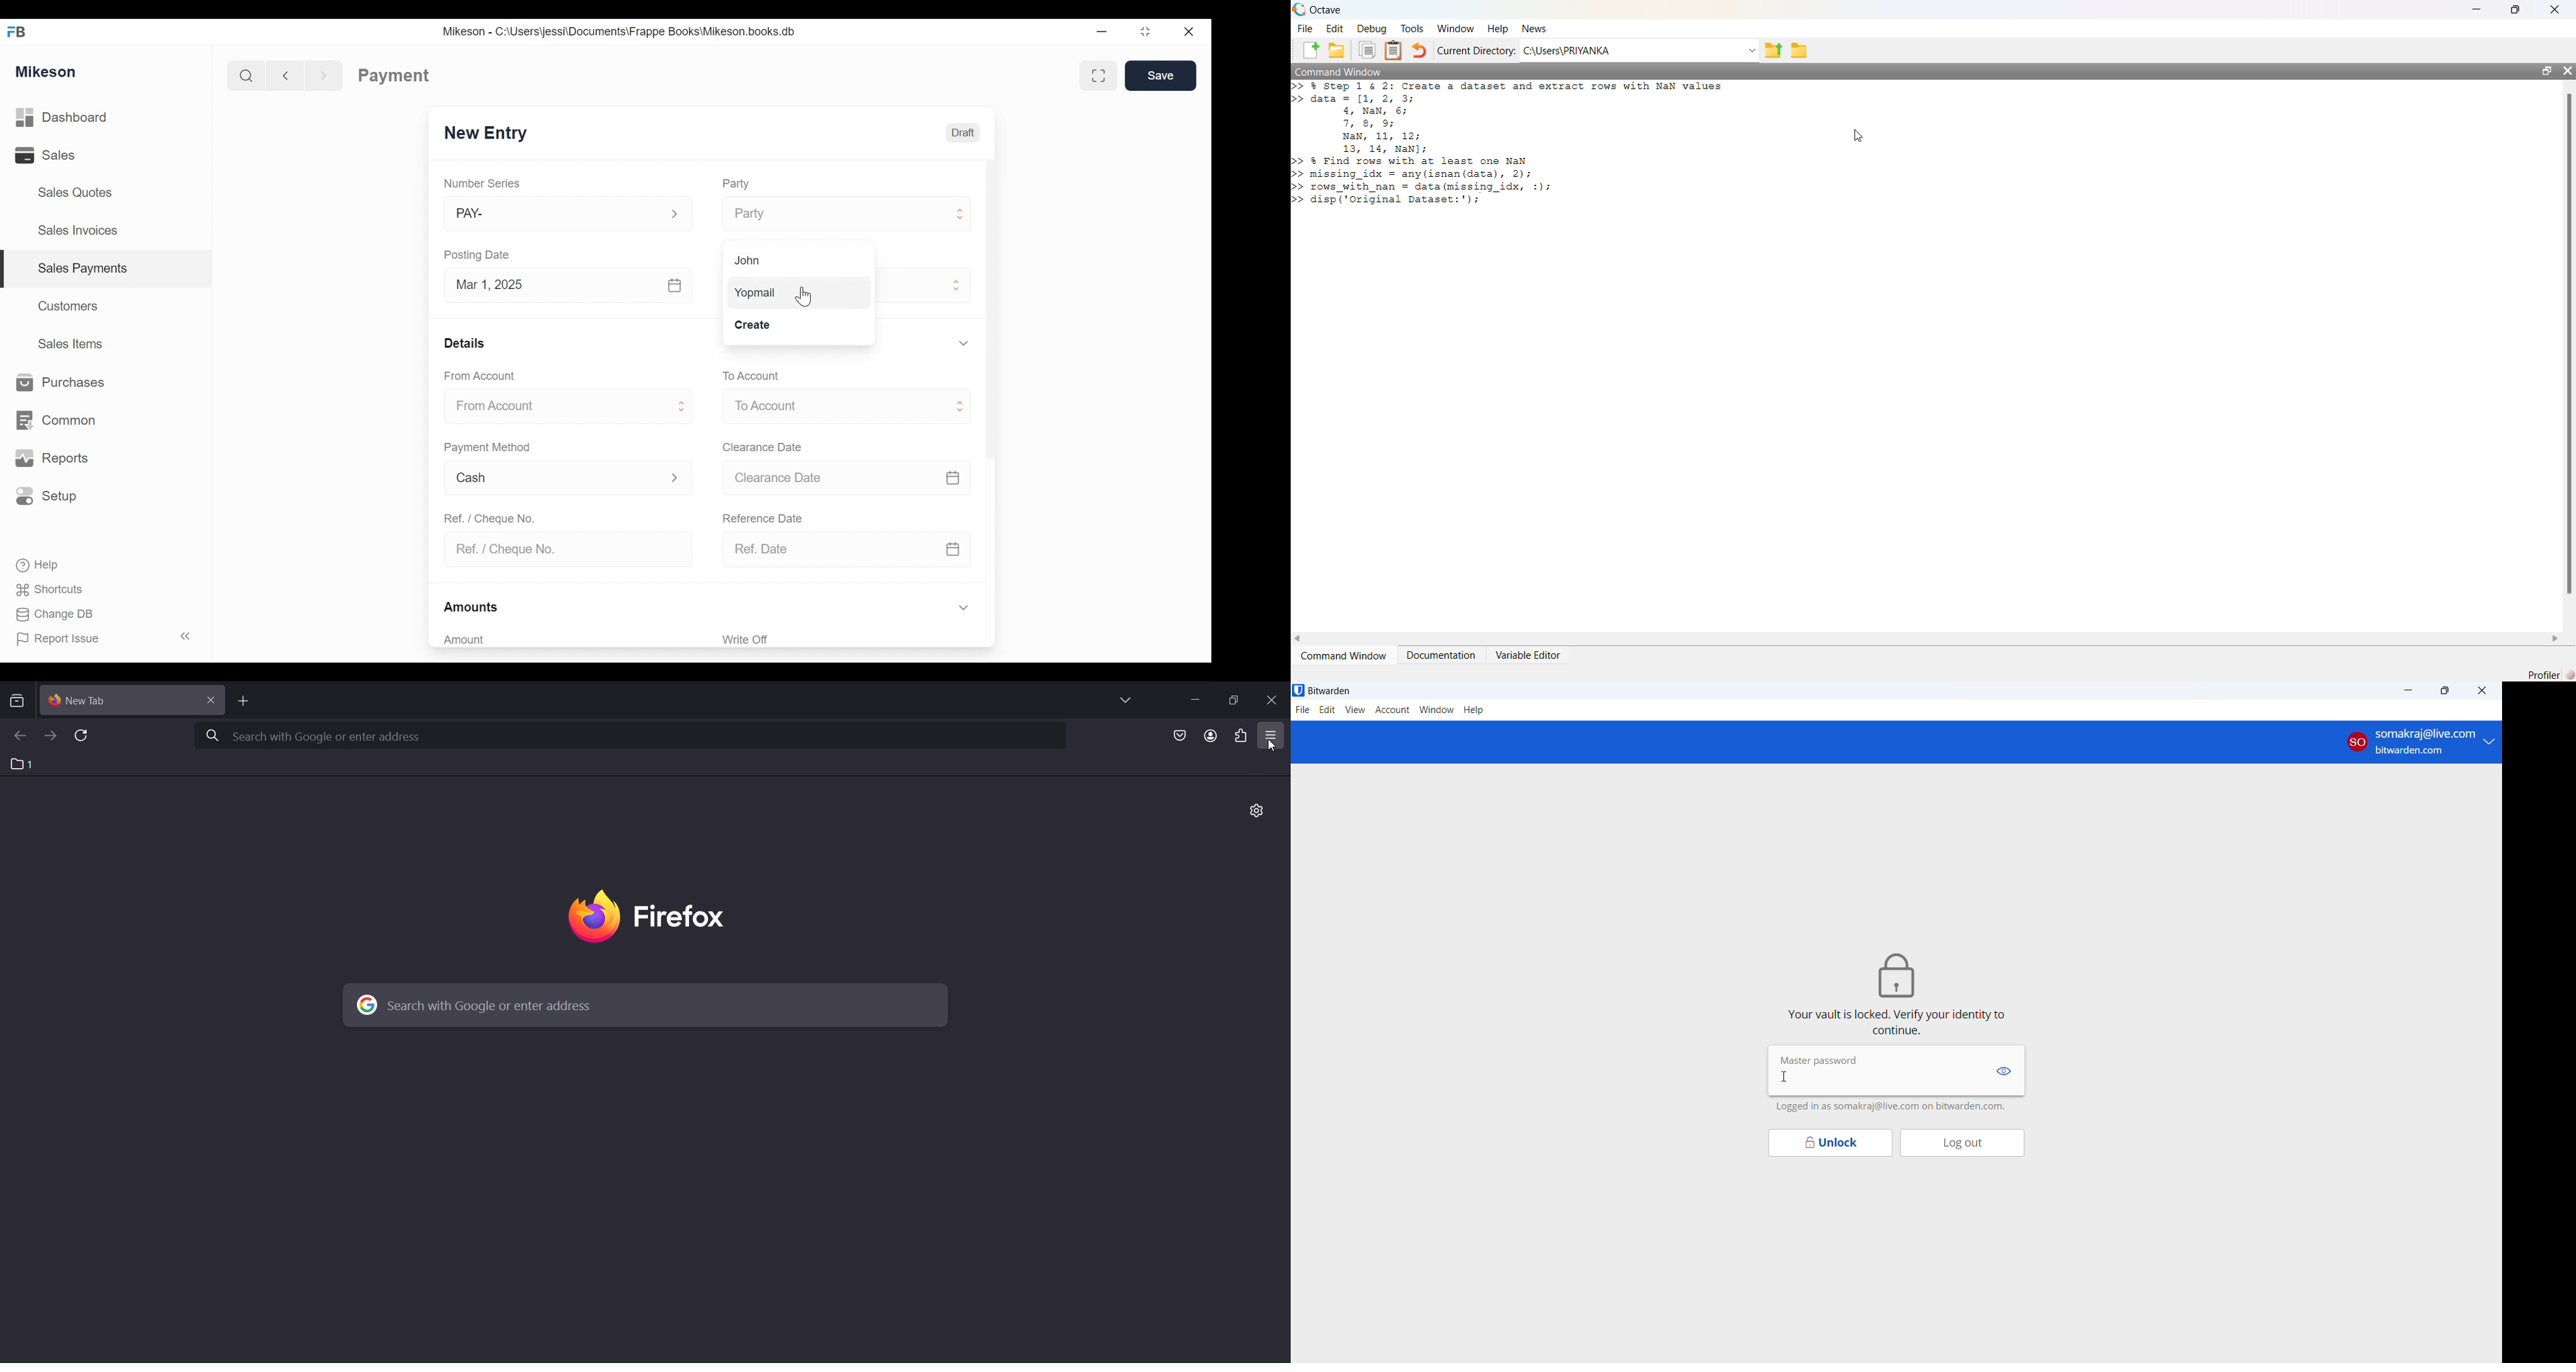 The width and height of the screenshot is (2576, 1372). I want to click on John, so click(748, 260).